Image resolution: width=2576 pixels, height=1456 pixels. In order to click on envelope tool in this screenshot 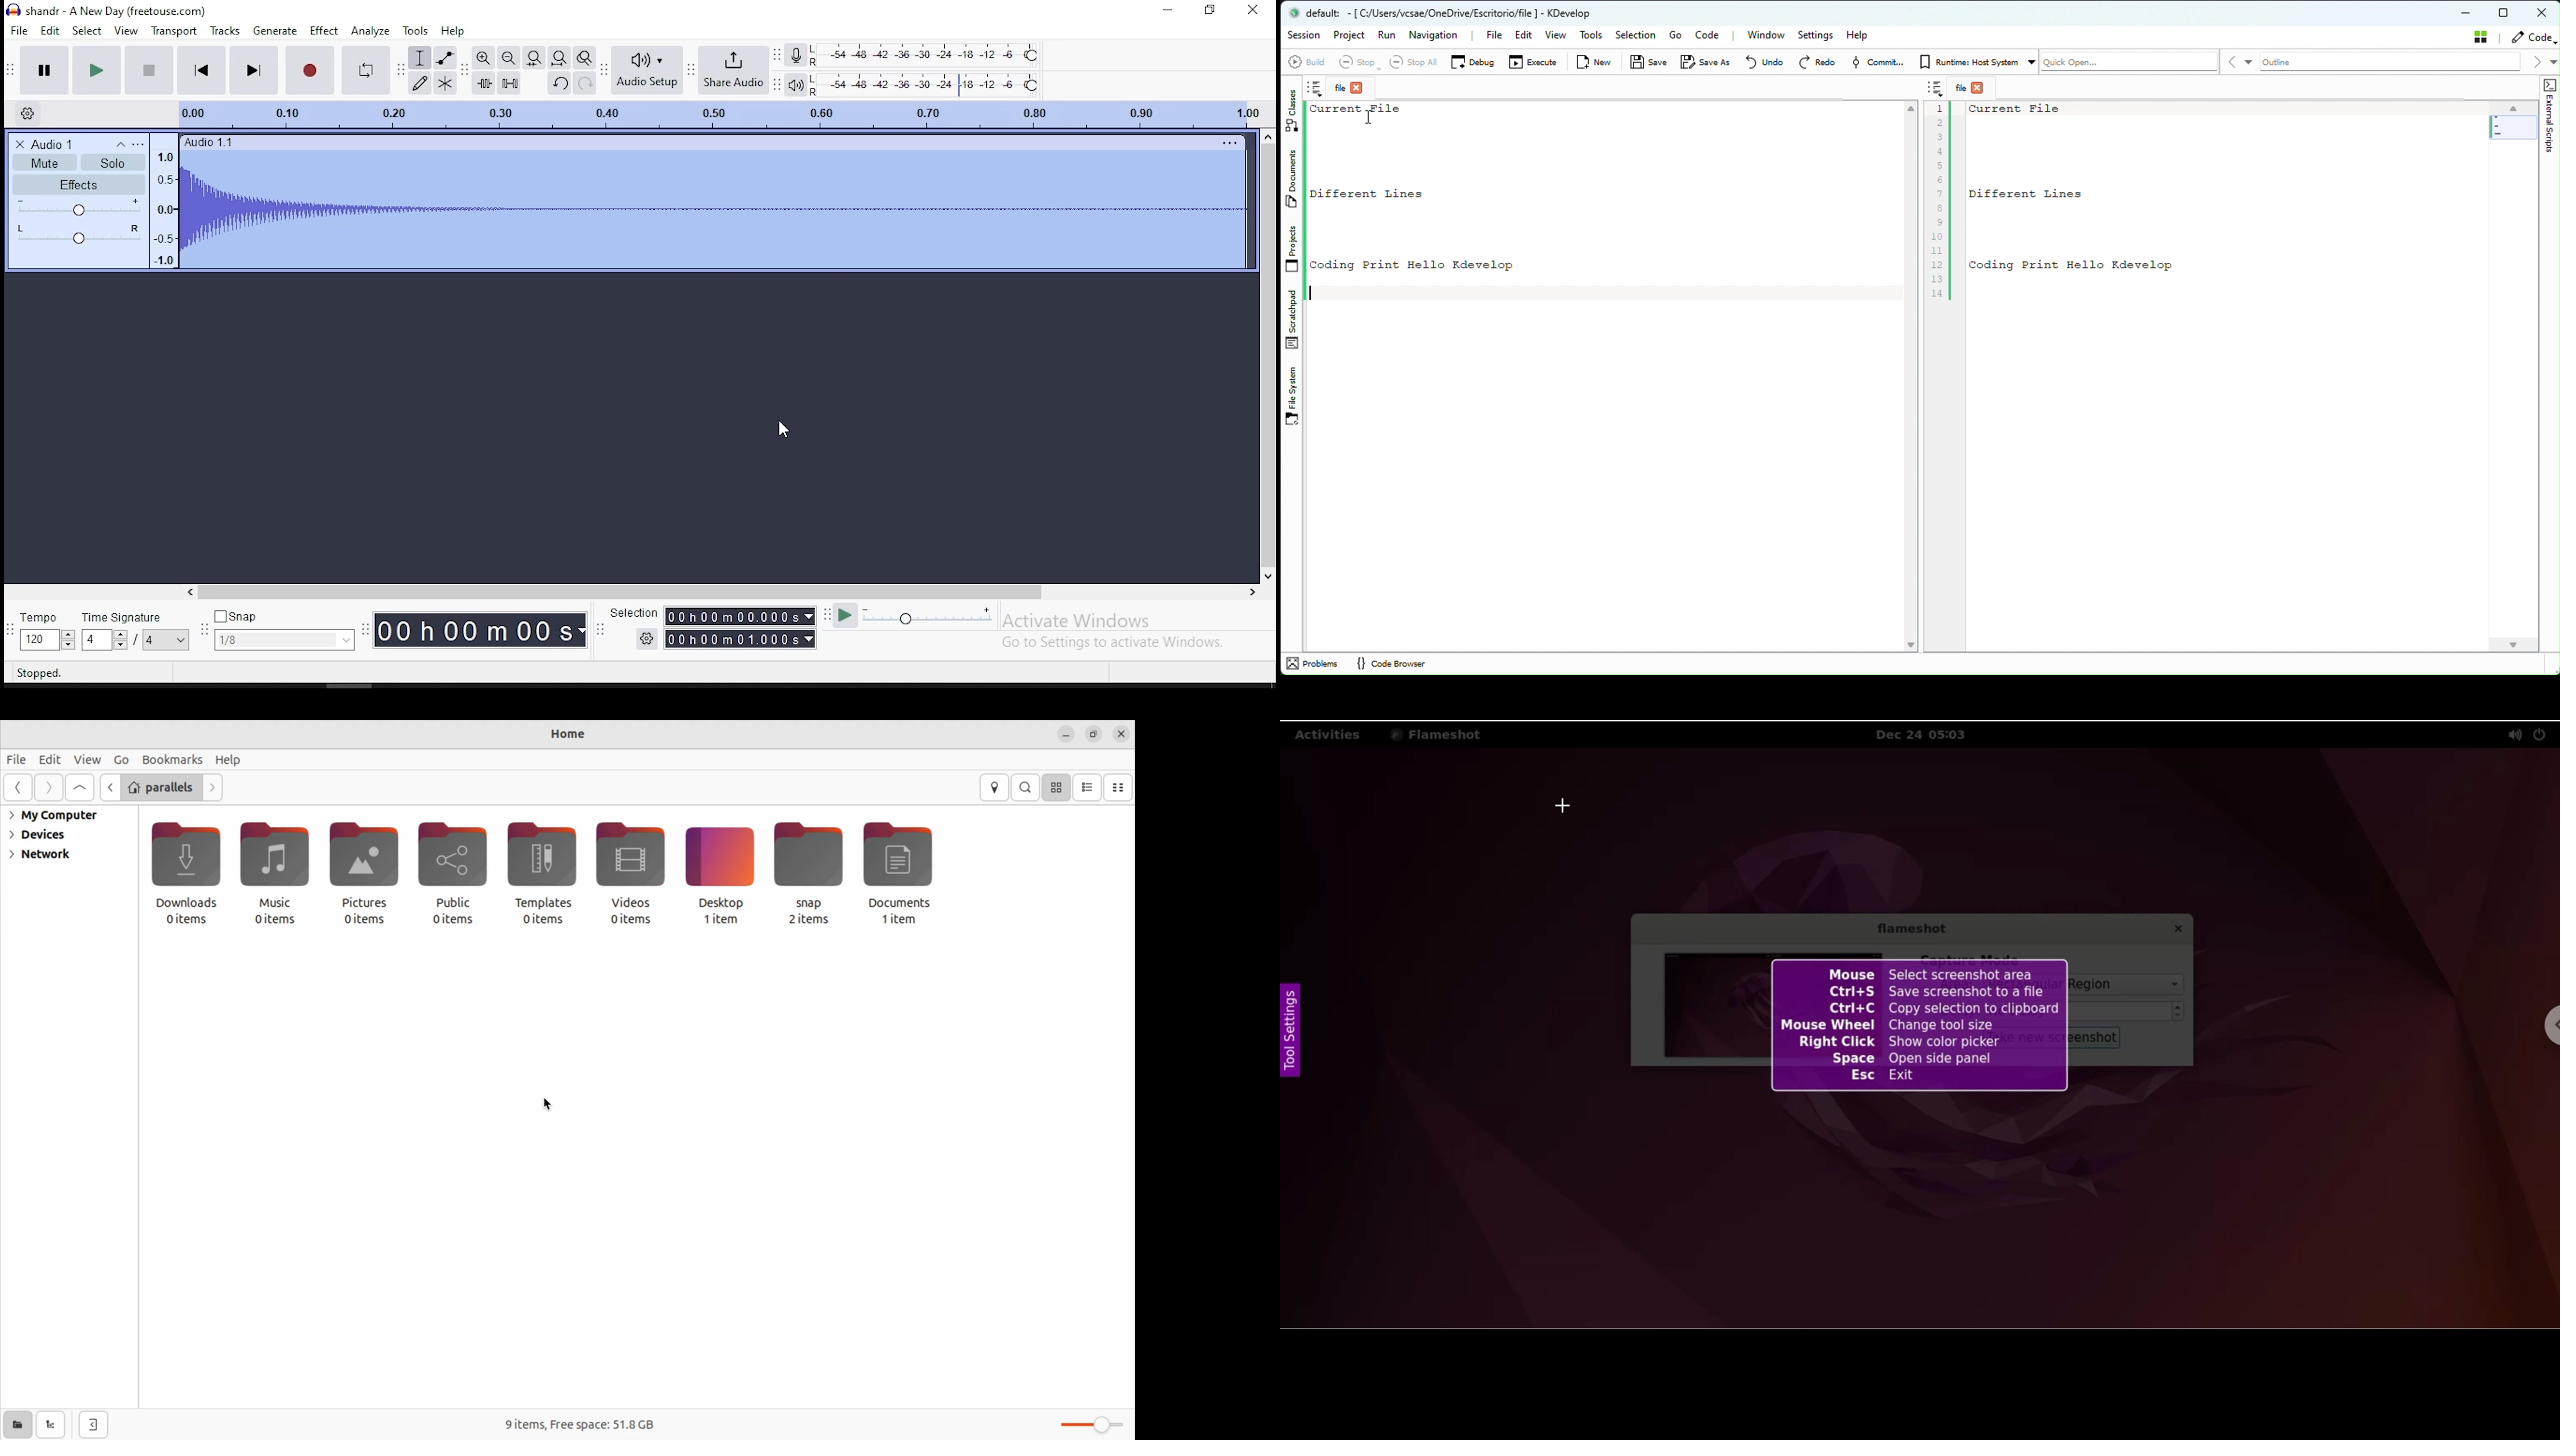, I will do `click(445, 57)`.